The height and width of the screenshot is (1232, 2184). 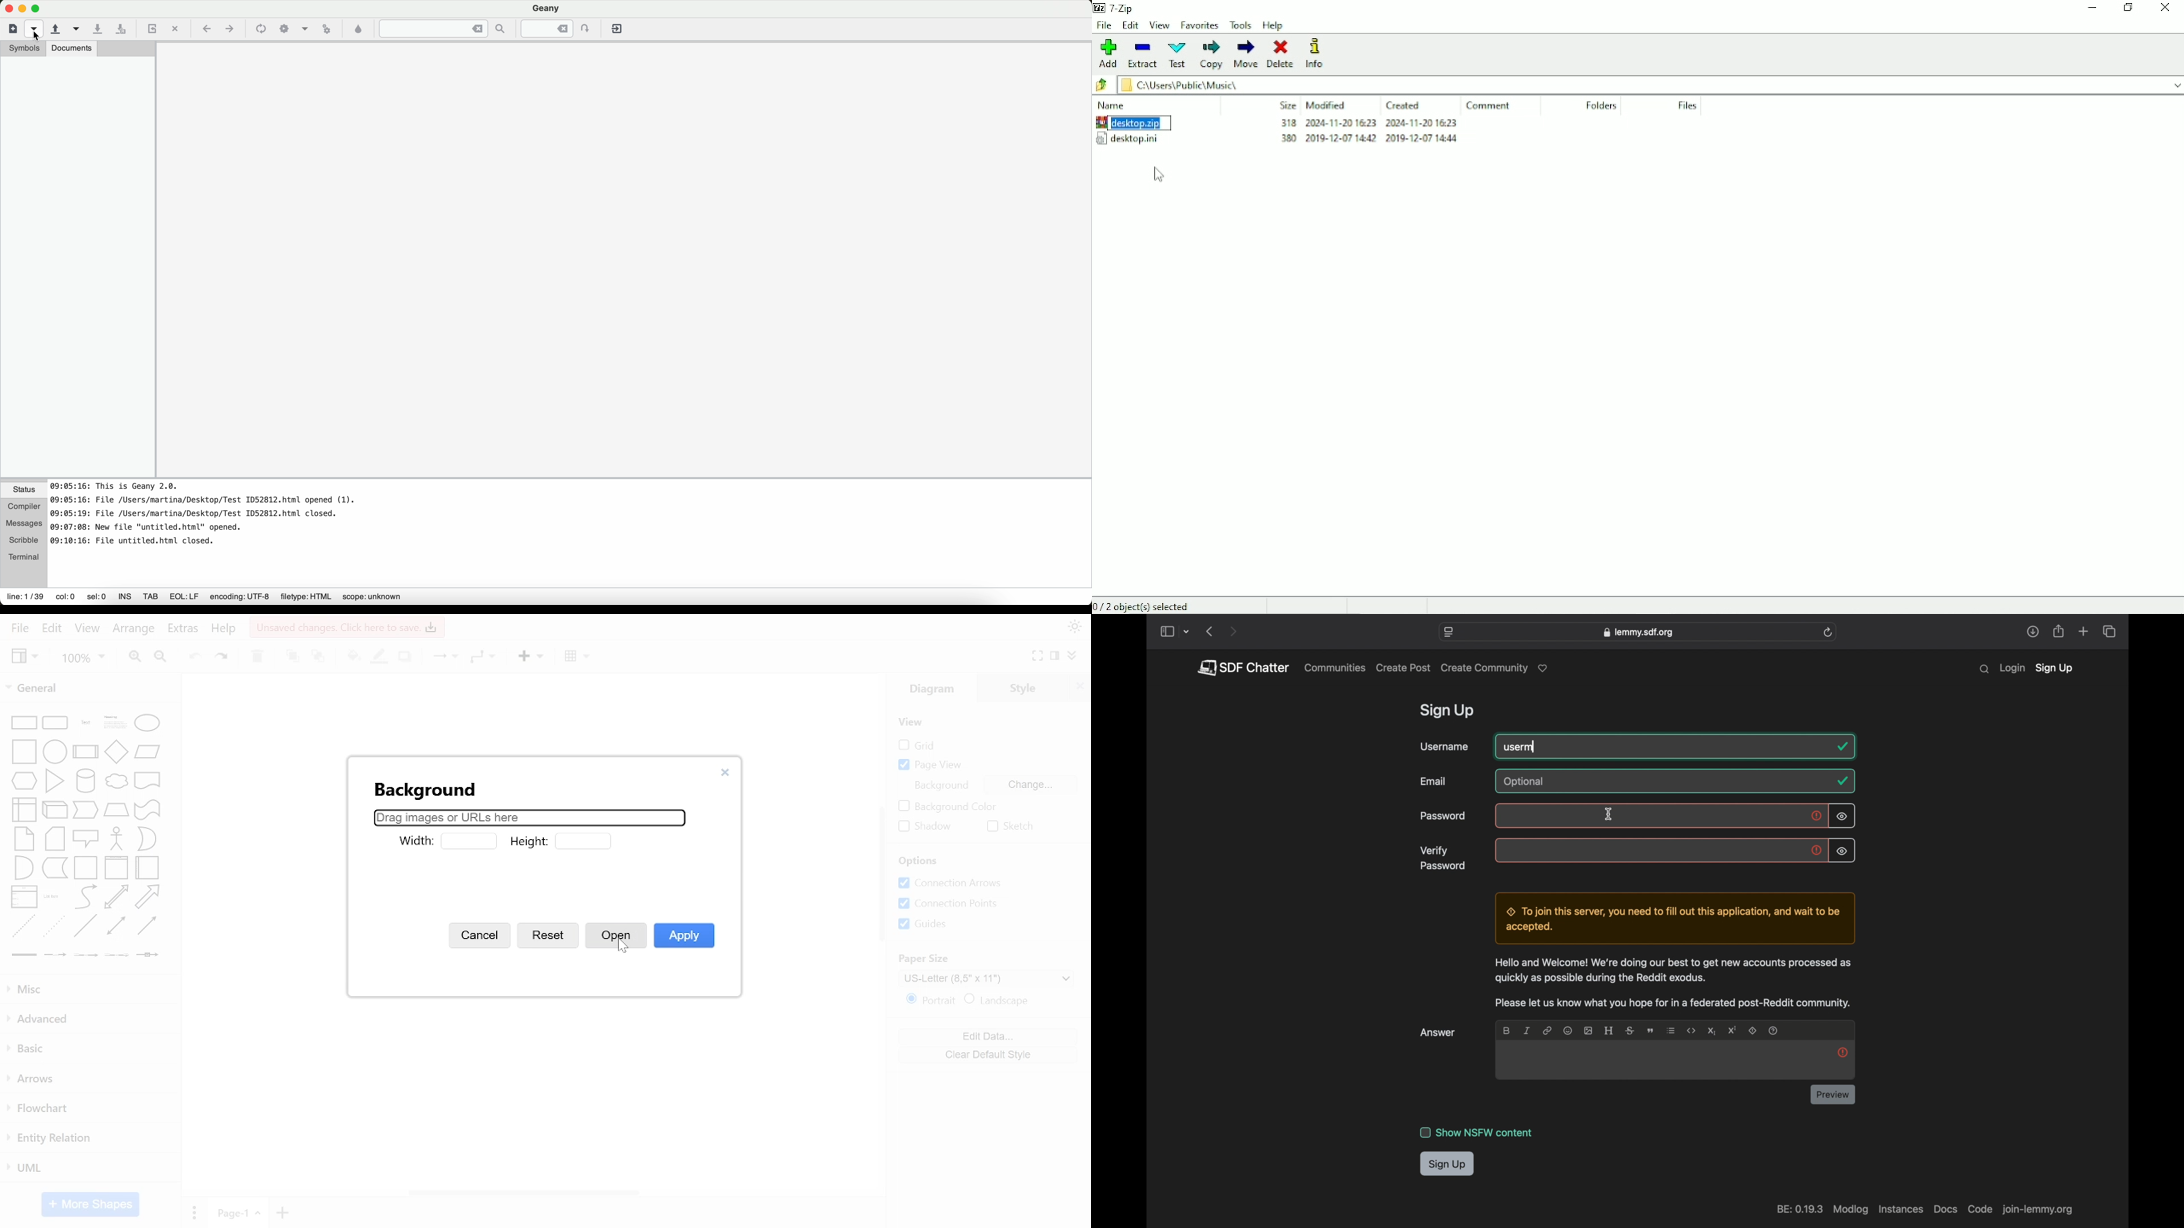 What do you see at coordinates (2093, 8) in the screenshot?
I see `Minimize` at bounding box center [2093, 8].